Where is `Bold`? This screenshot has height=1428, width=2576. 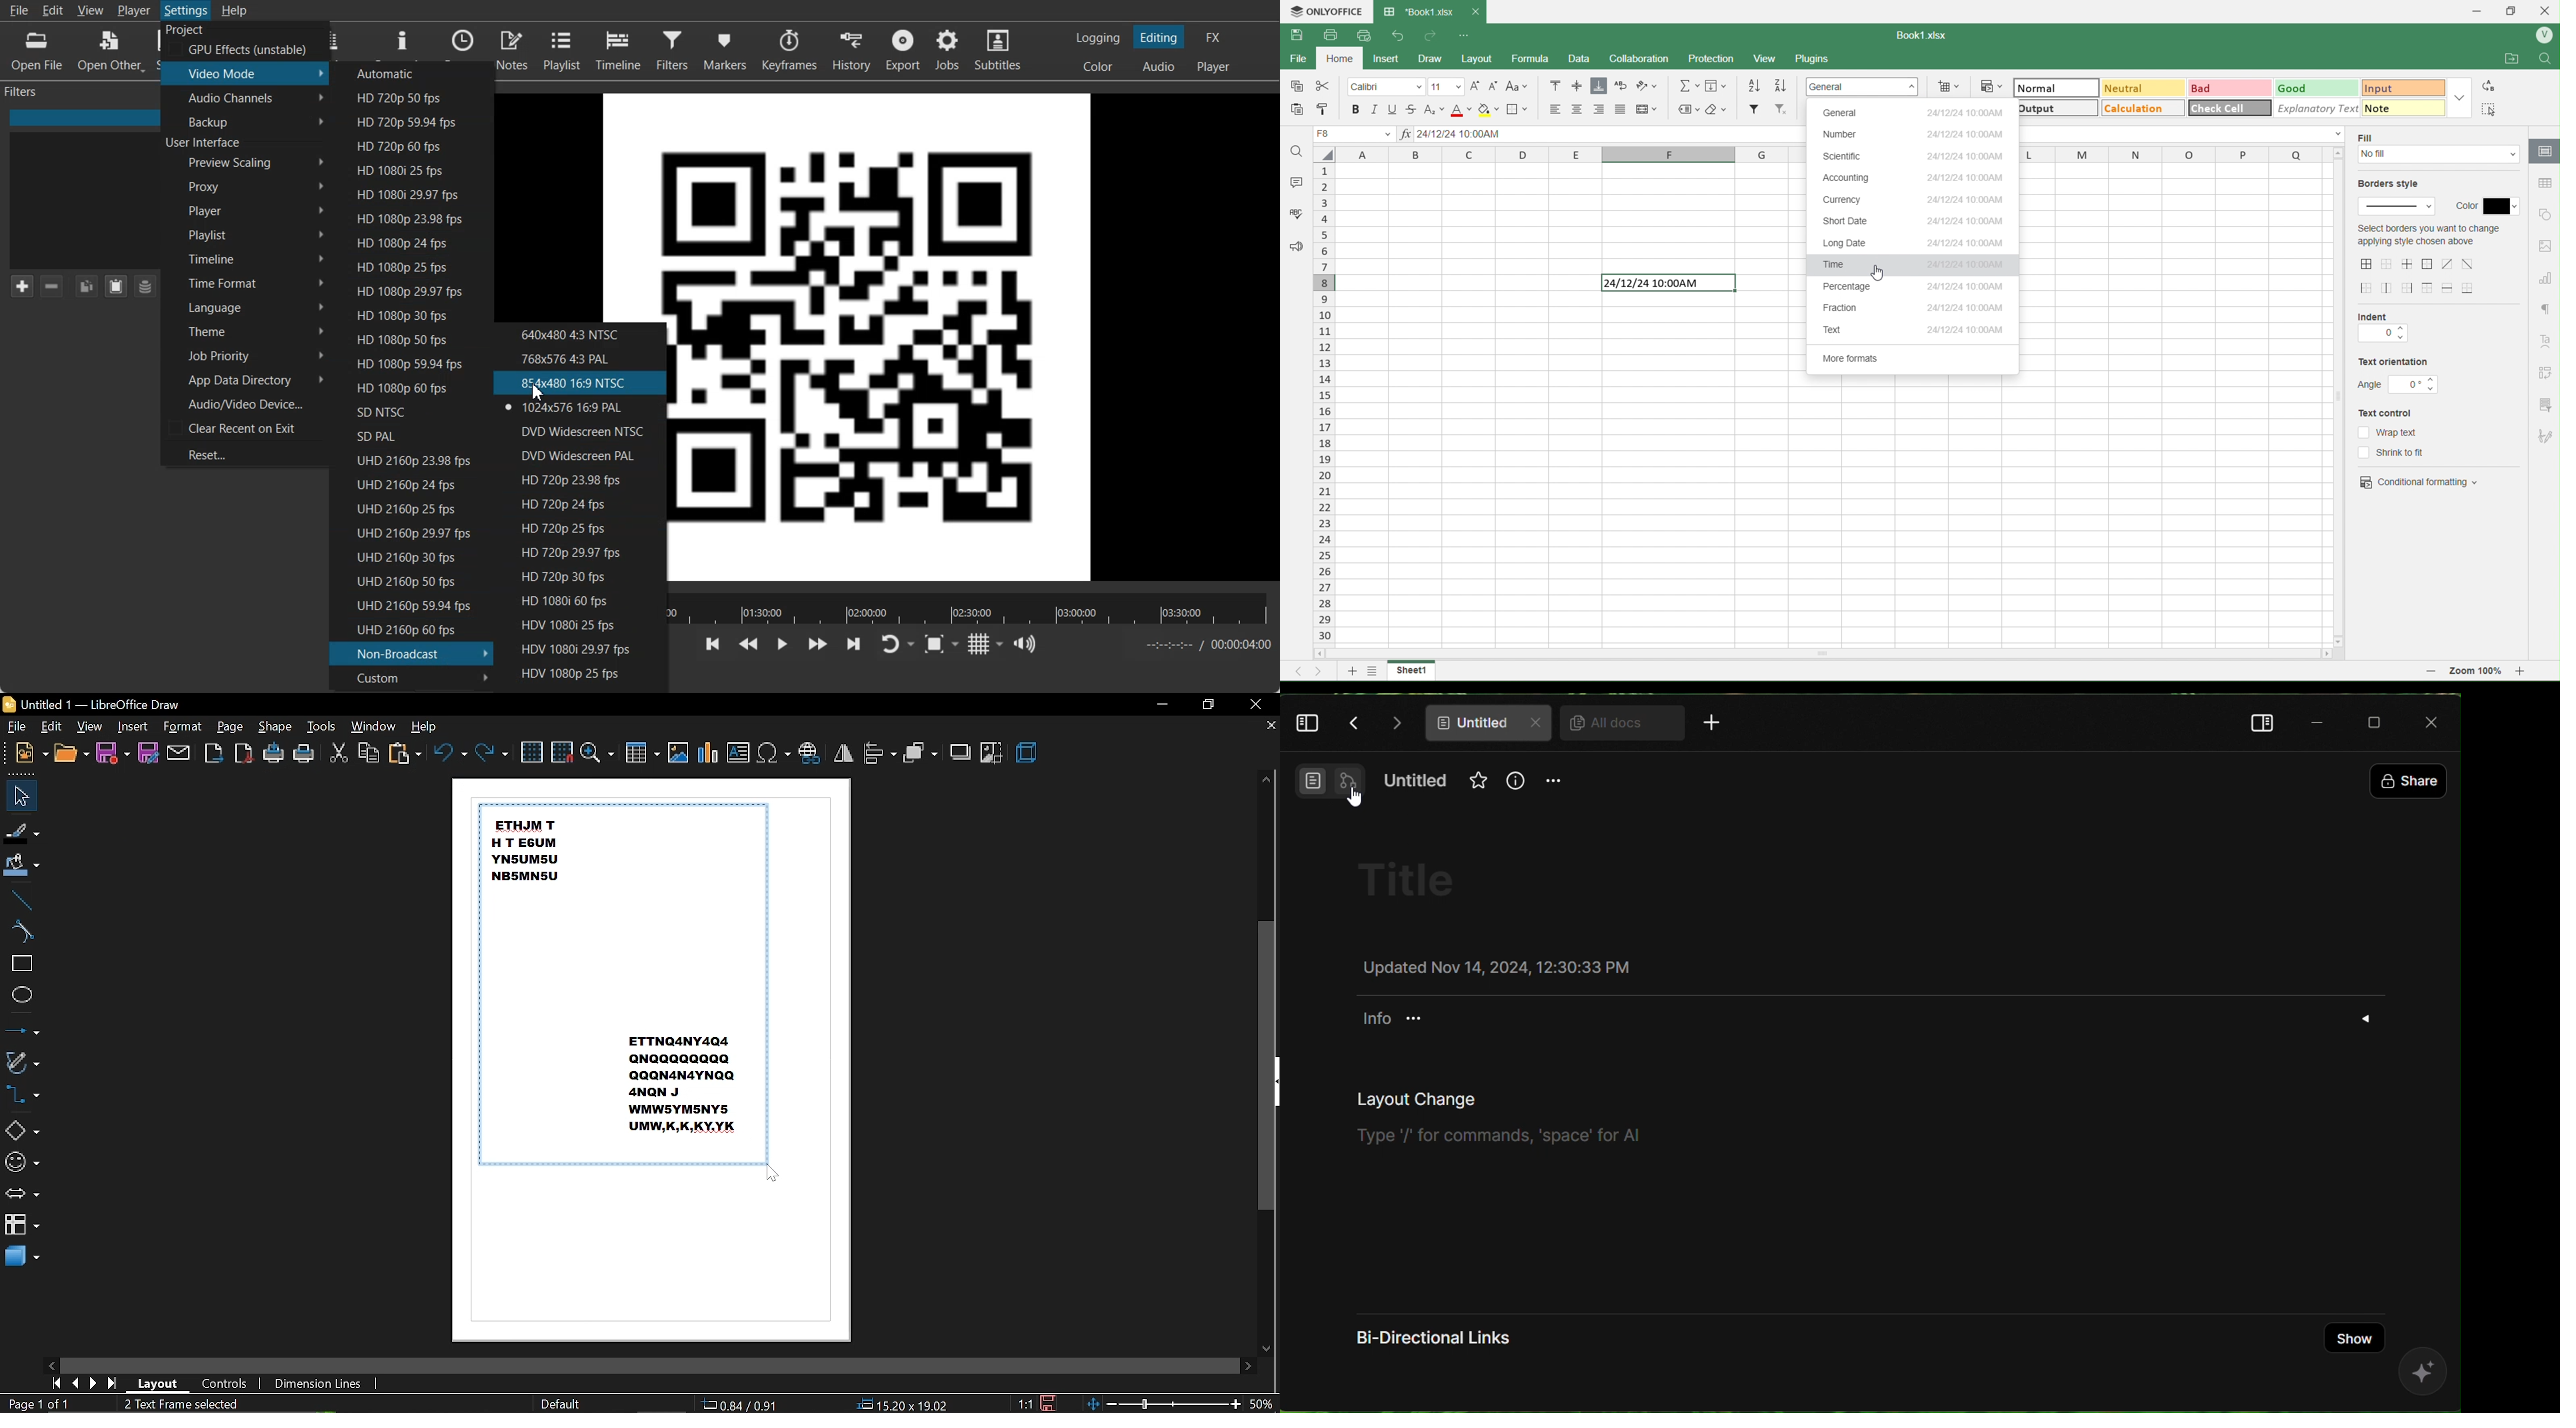
Bold is located at coordinates (1356, 109).